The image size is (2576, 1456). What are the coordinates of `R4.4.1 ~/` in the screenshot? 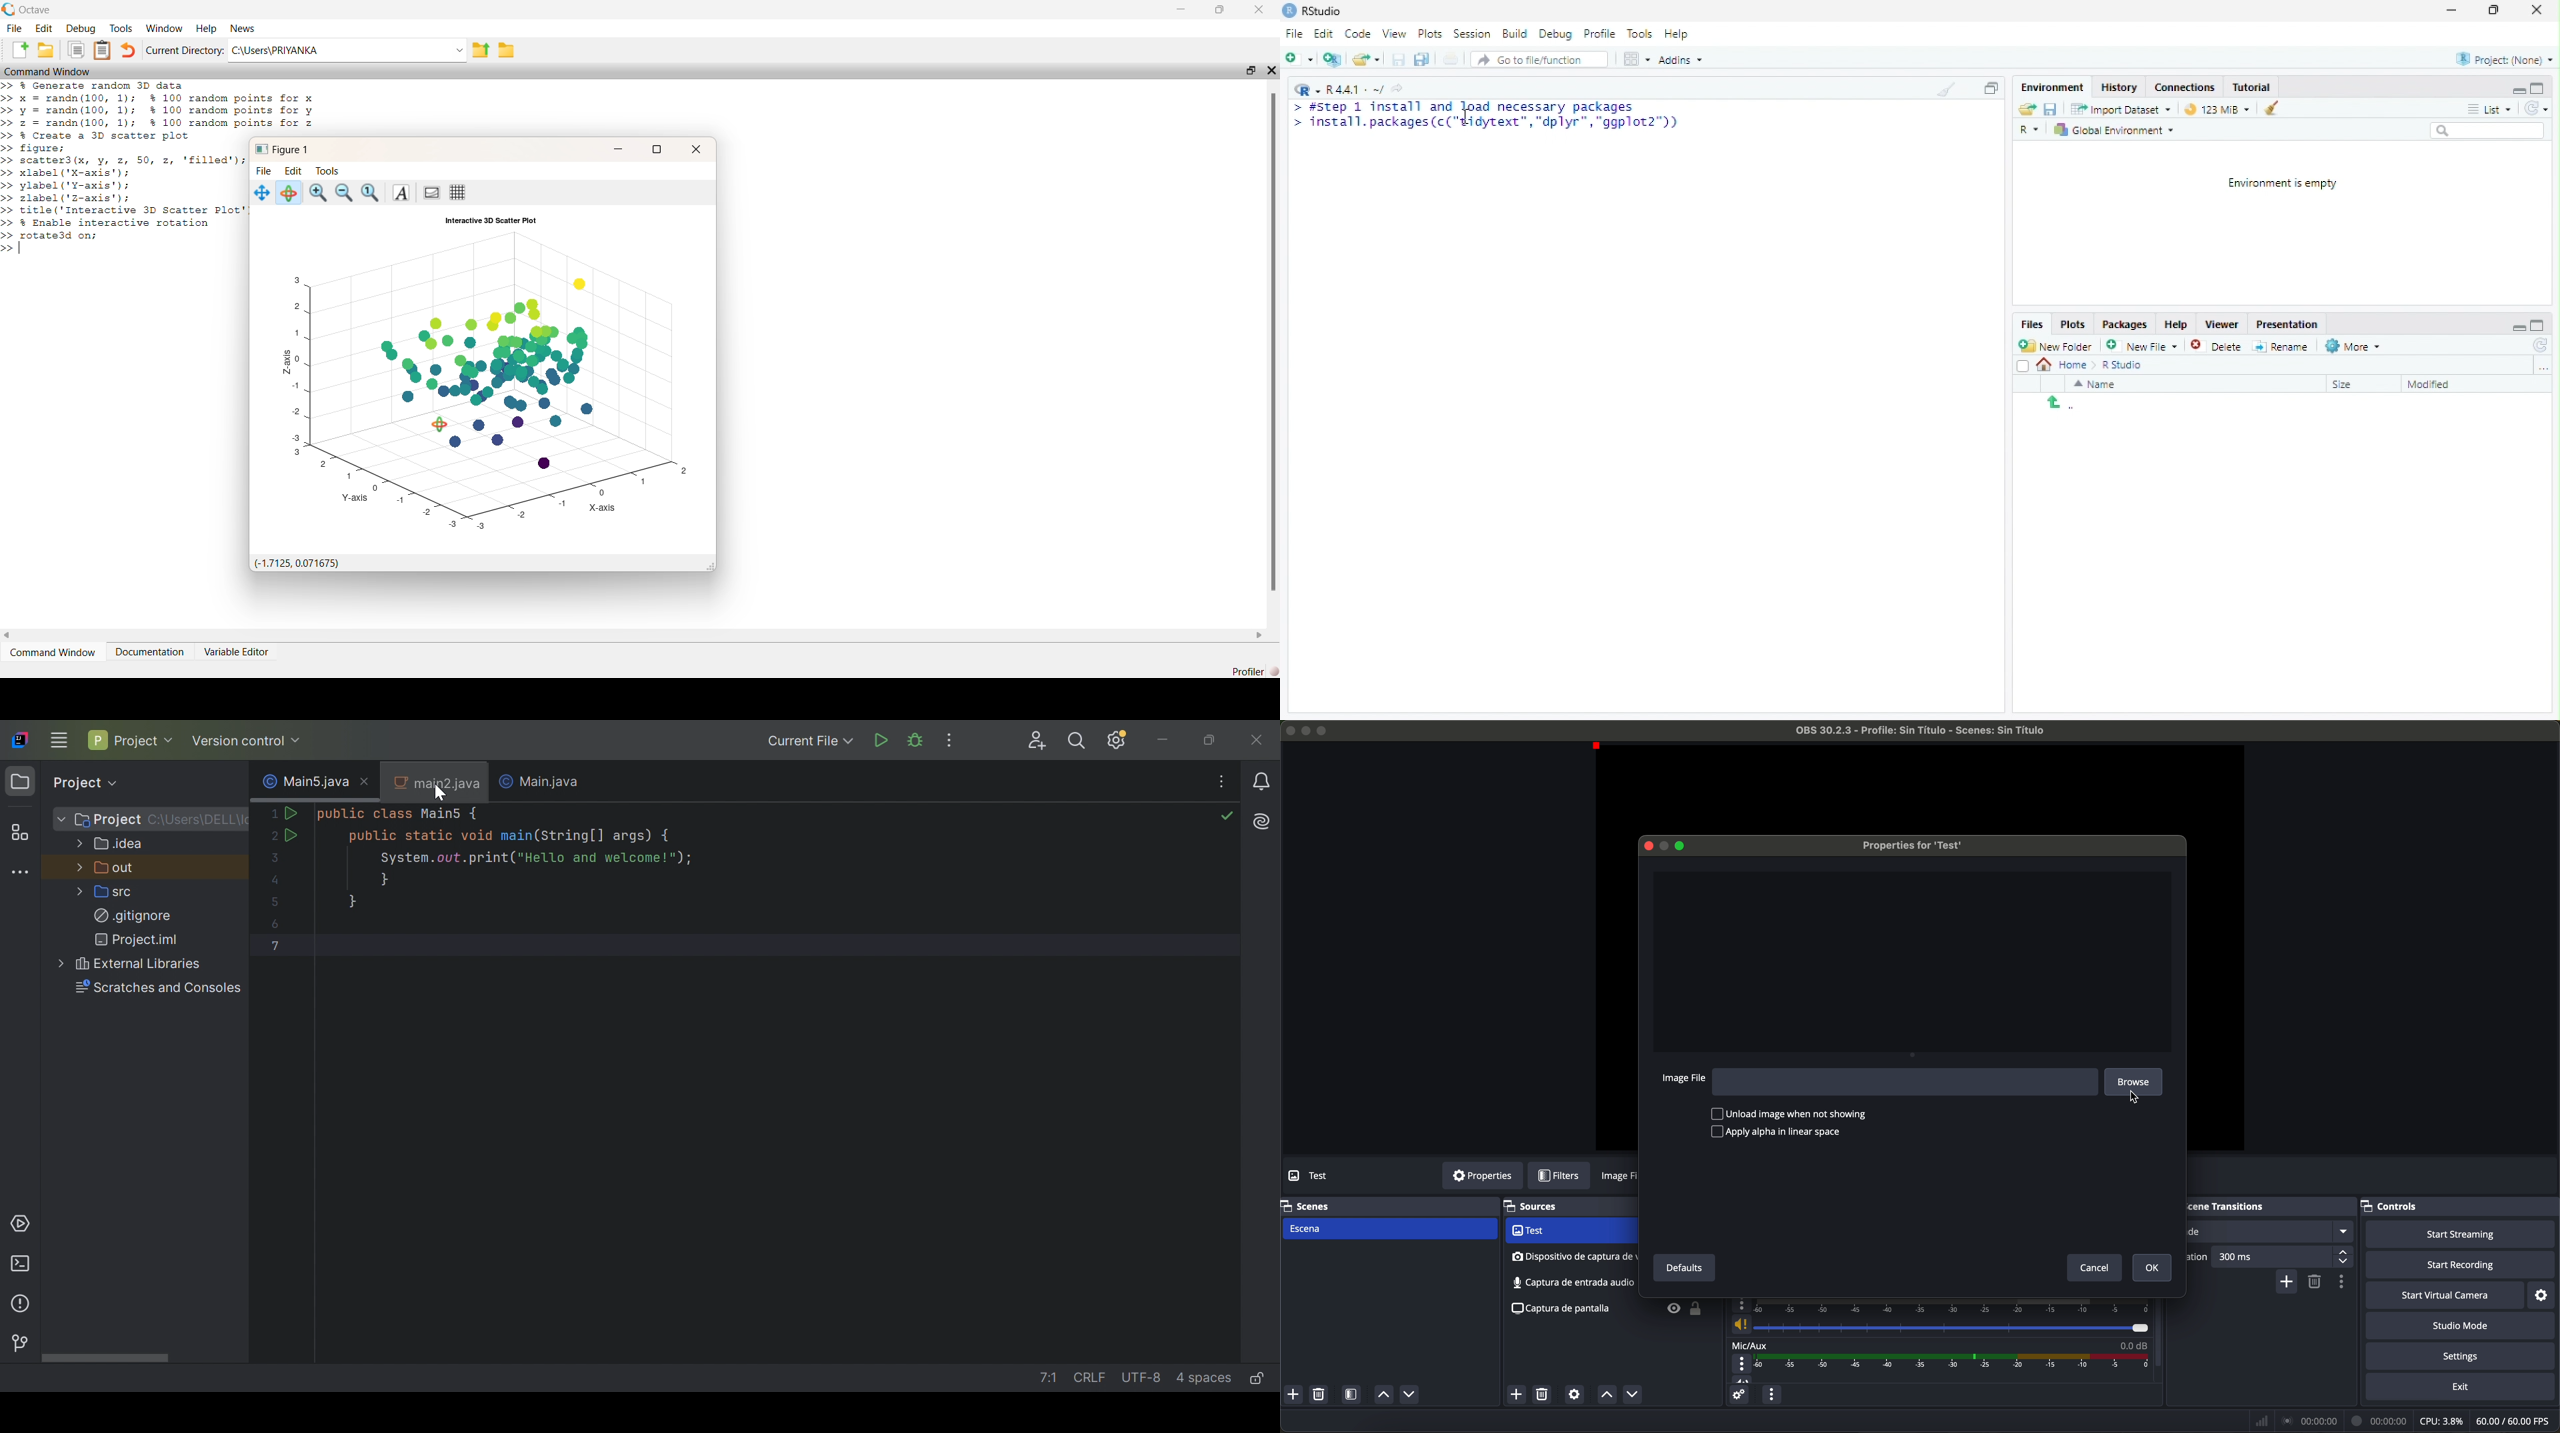 It's located at (1357, 91).